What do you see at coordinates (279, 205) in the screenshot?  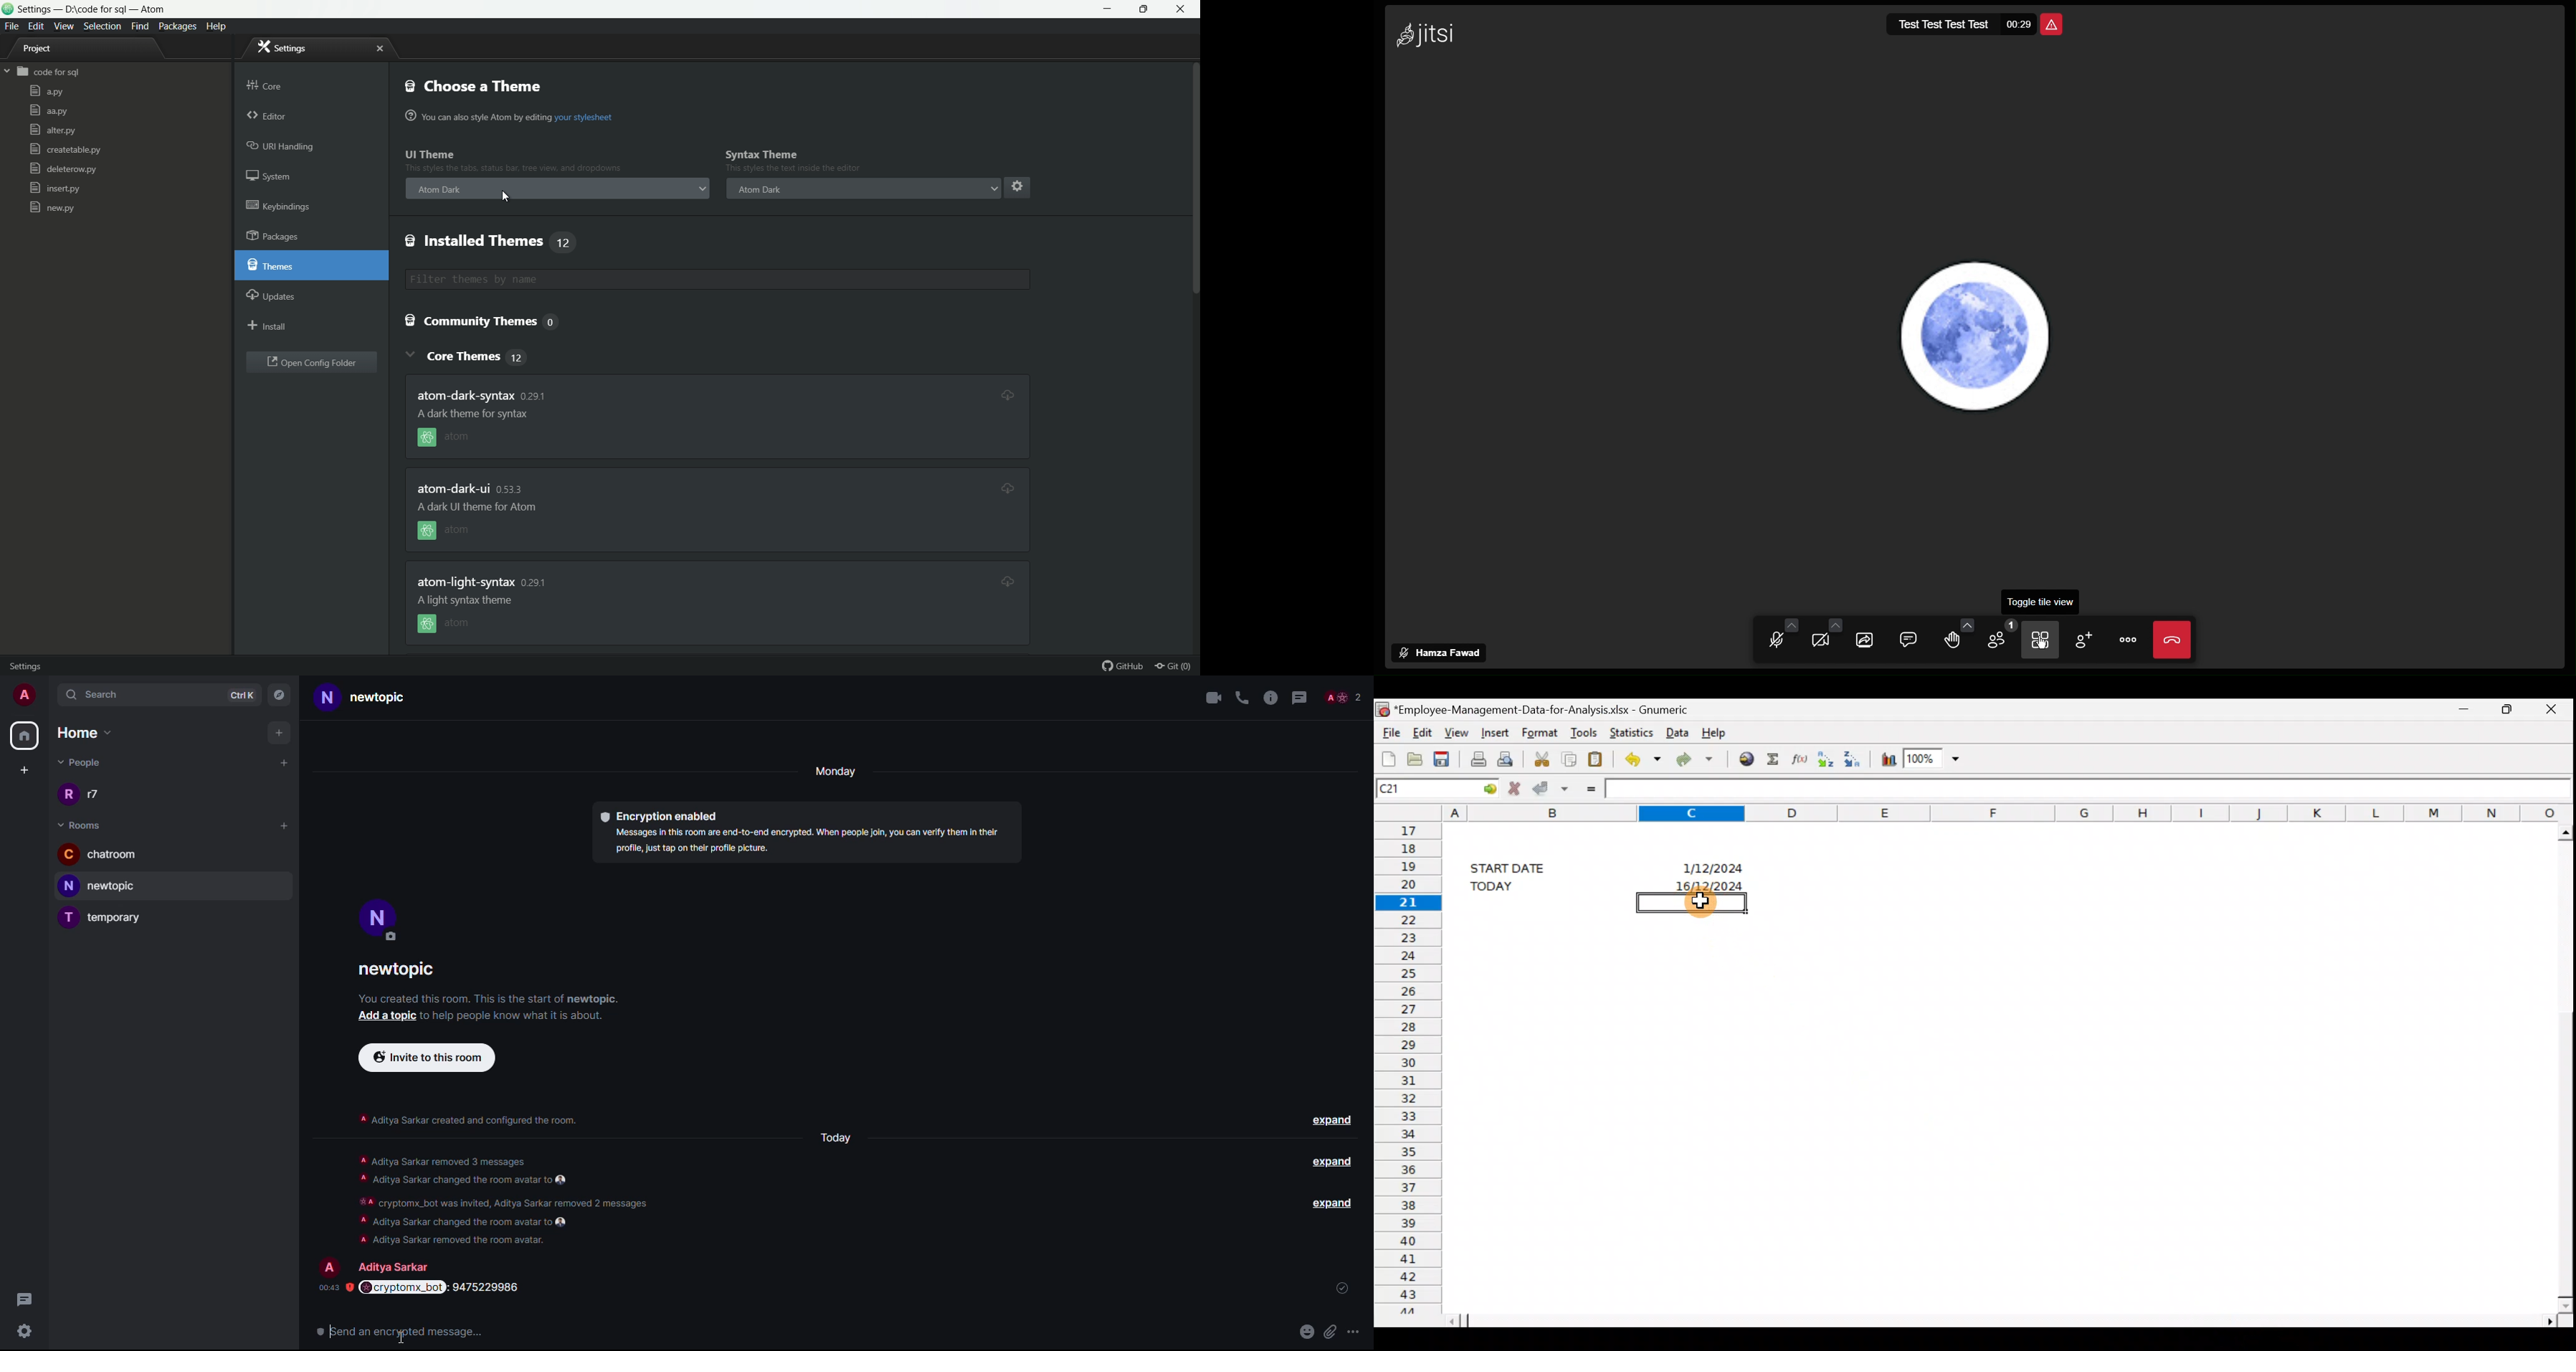 I see `keybindings` at bounding box center [279, 205].